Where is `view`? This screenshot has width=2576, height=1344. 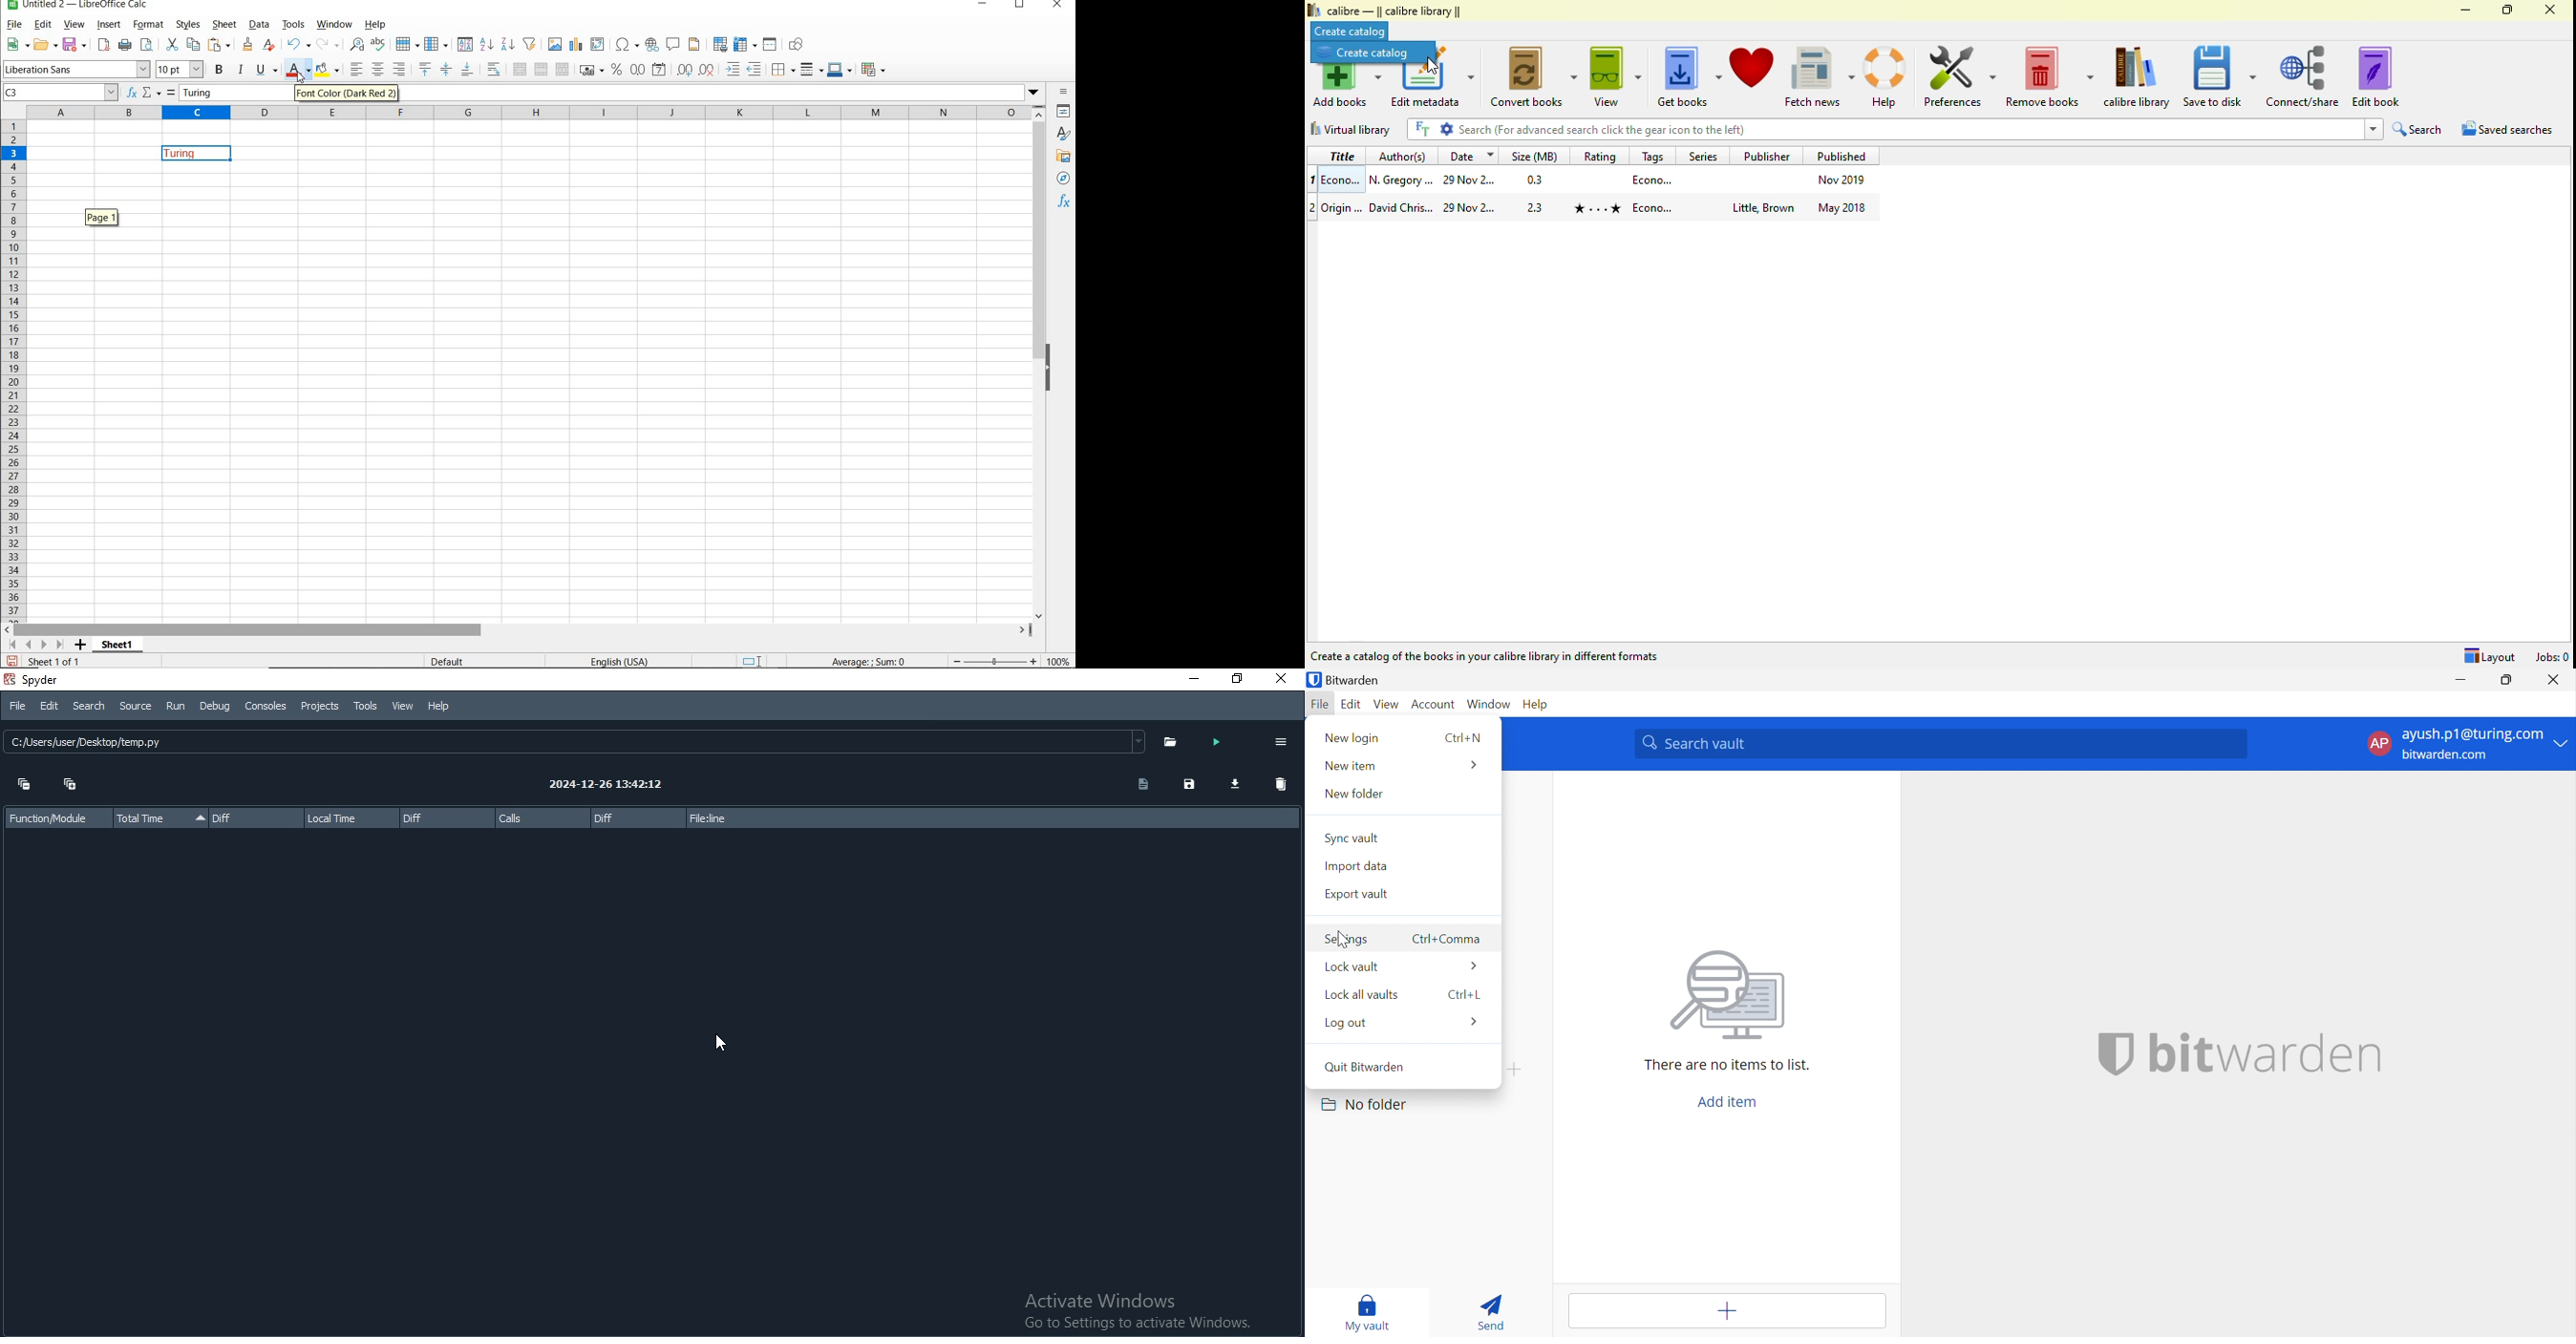
view is located at coordinates (1615, 76).